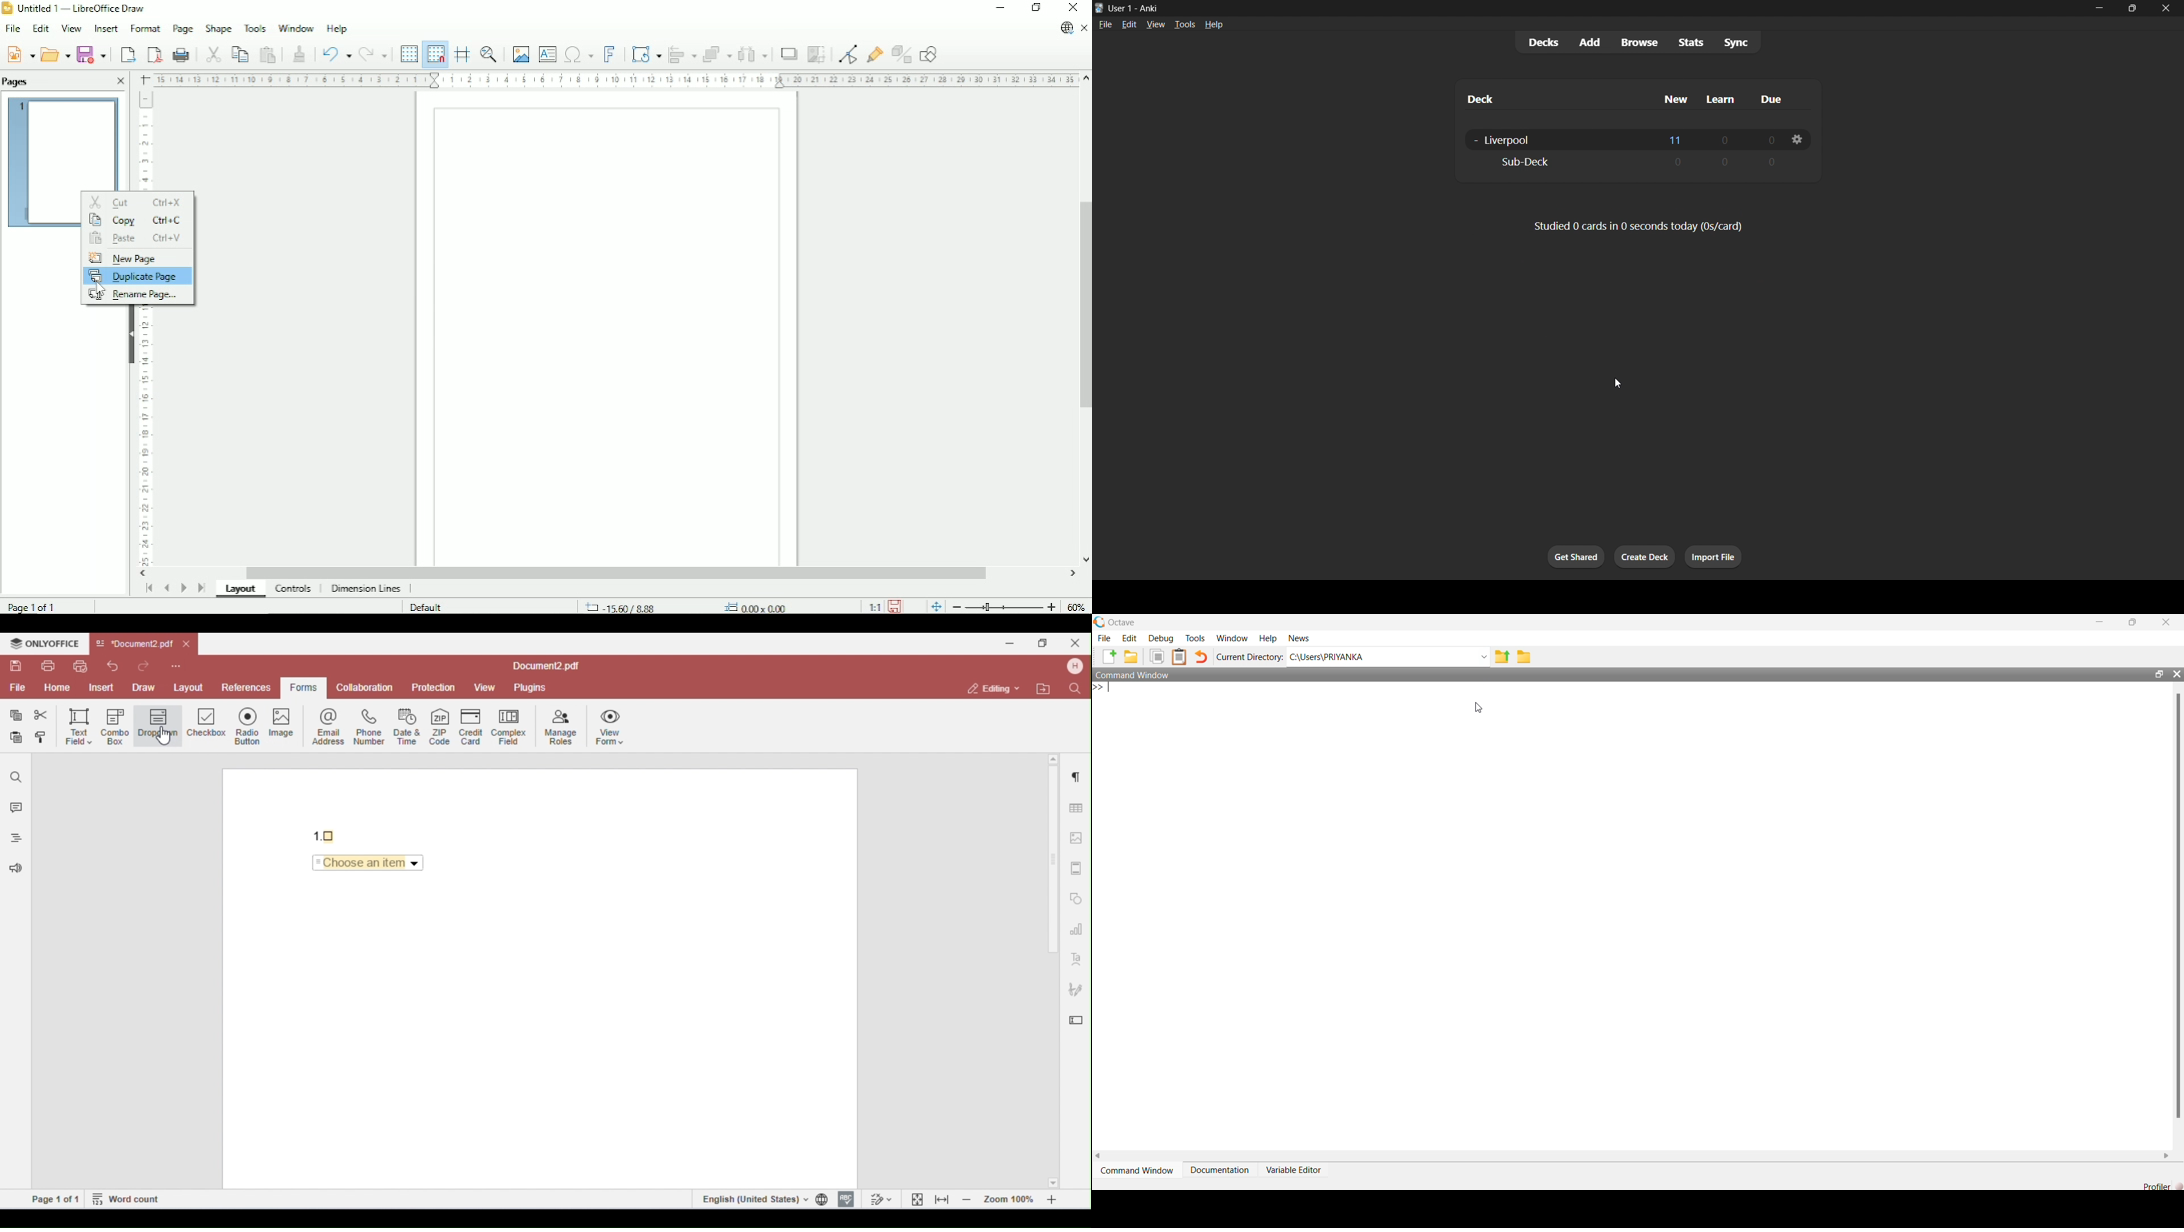  I want to click on Page 1 of 1, so click(33, 605).